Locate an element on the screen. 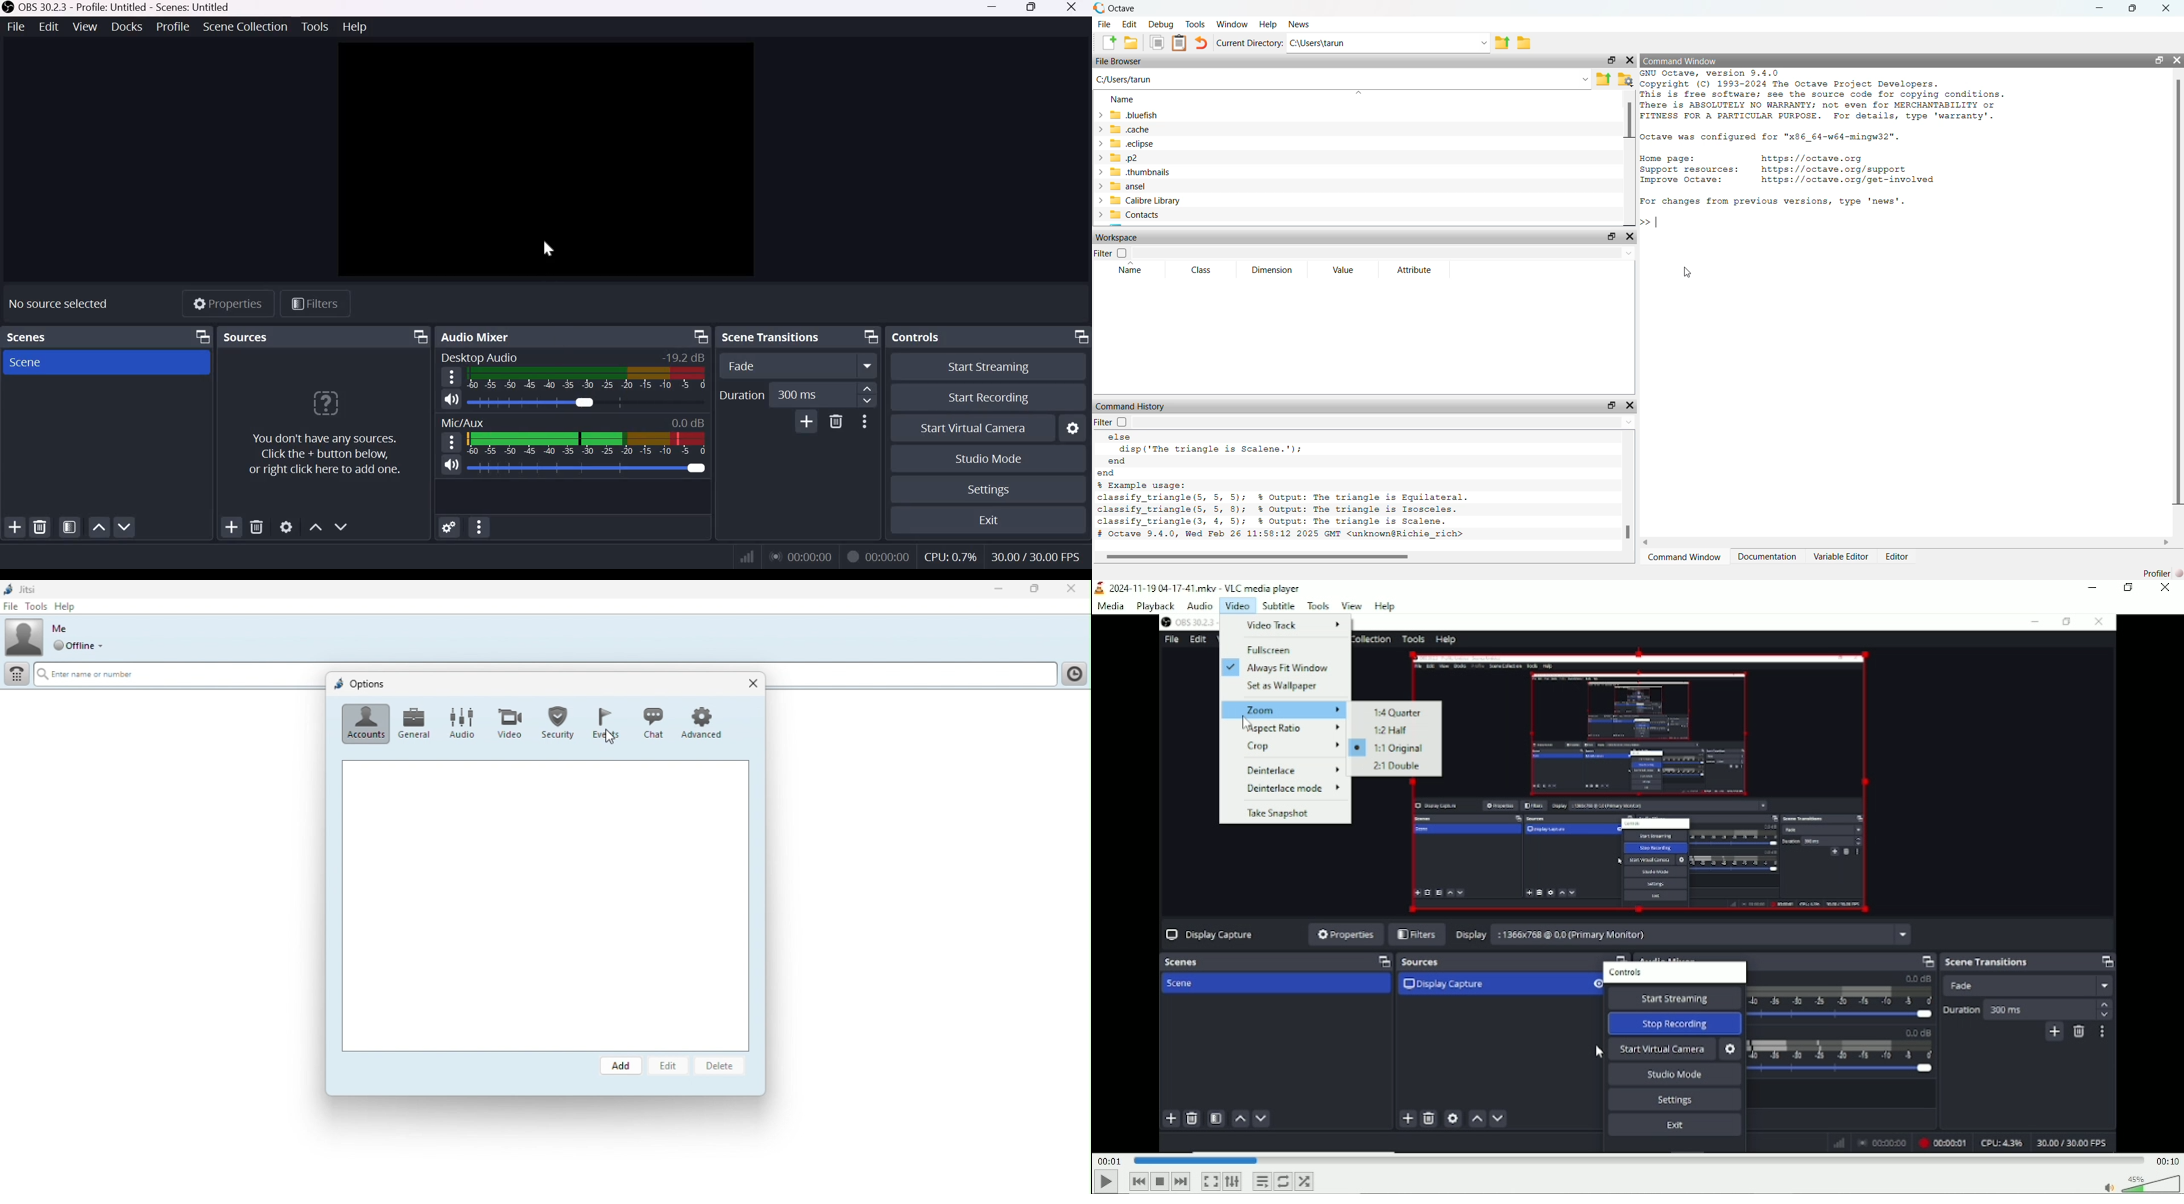 The width and height of the screenshot is (2184, 1204). Remove selected scene is located at coordinates (40, 528).